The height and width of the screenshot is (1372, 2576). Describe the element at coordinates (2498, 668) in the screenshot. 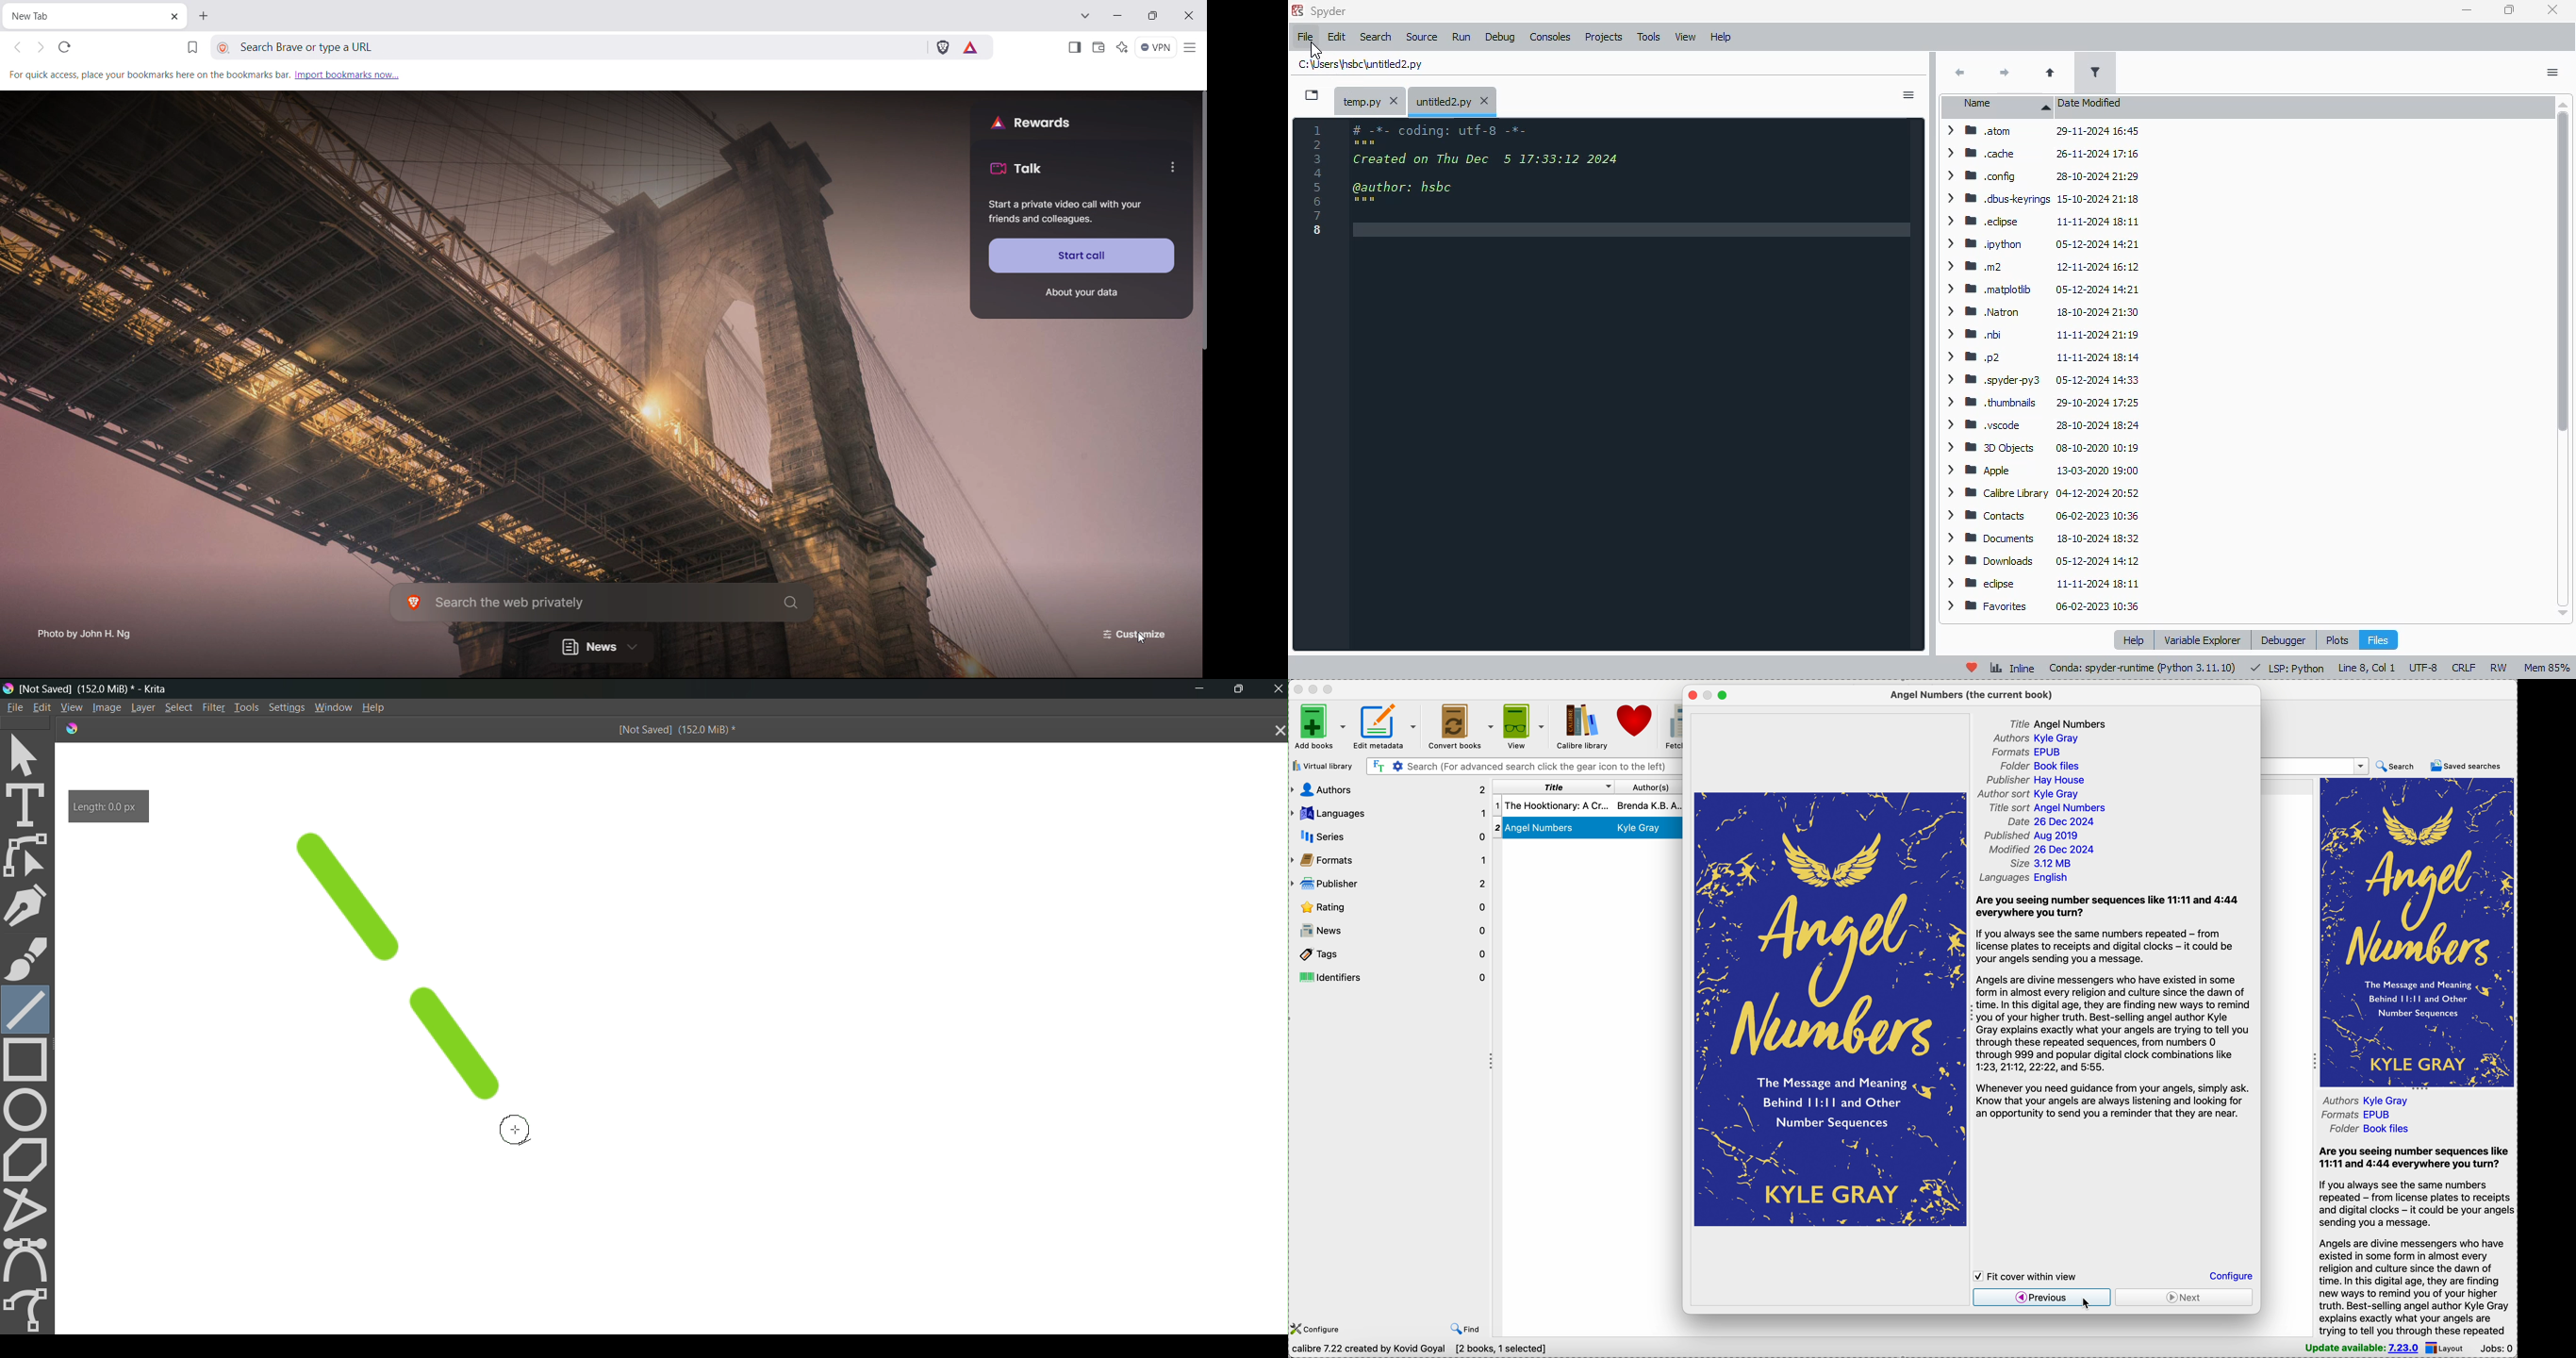

I see `RW` at that location.